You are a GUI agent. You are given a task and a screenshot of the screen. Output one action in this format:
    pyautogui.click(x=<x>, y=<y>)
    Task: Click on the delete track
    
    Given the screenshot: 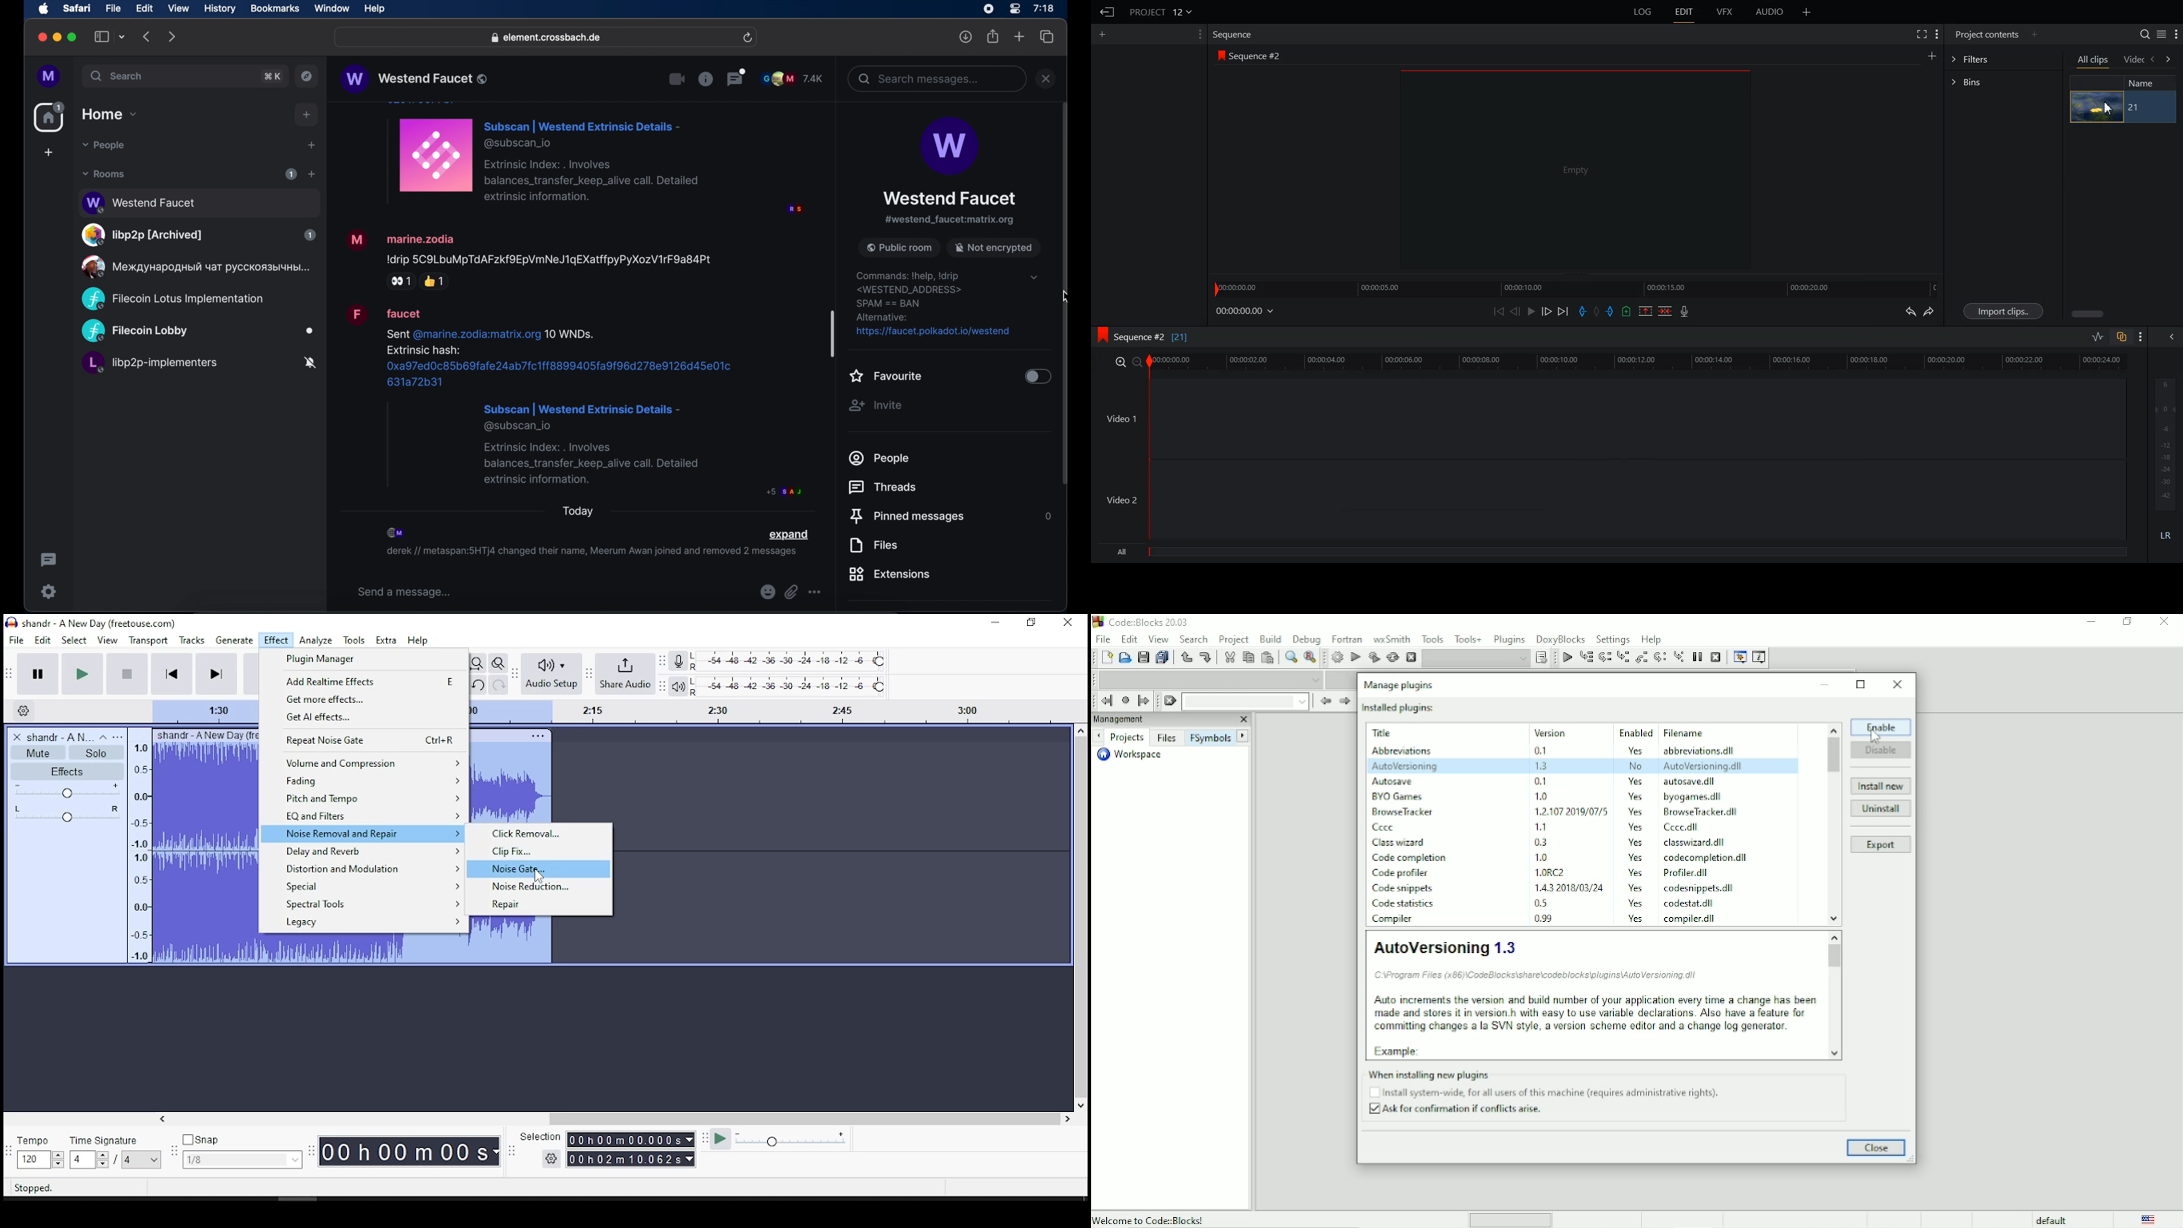 What is the action you would take?
    pyautogui.click(x=17, y=737)
    